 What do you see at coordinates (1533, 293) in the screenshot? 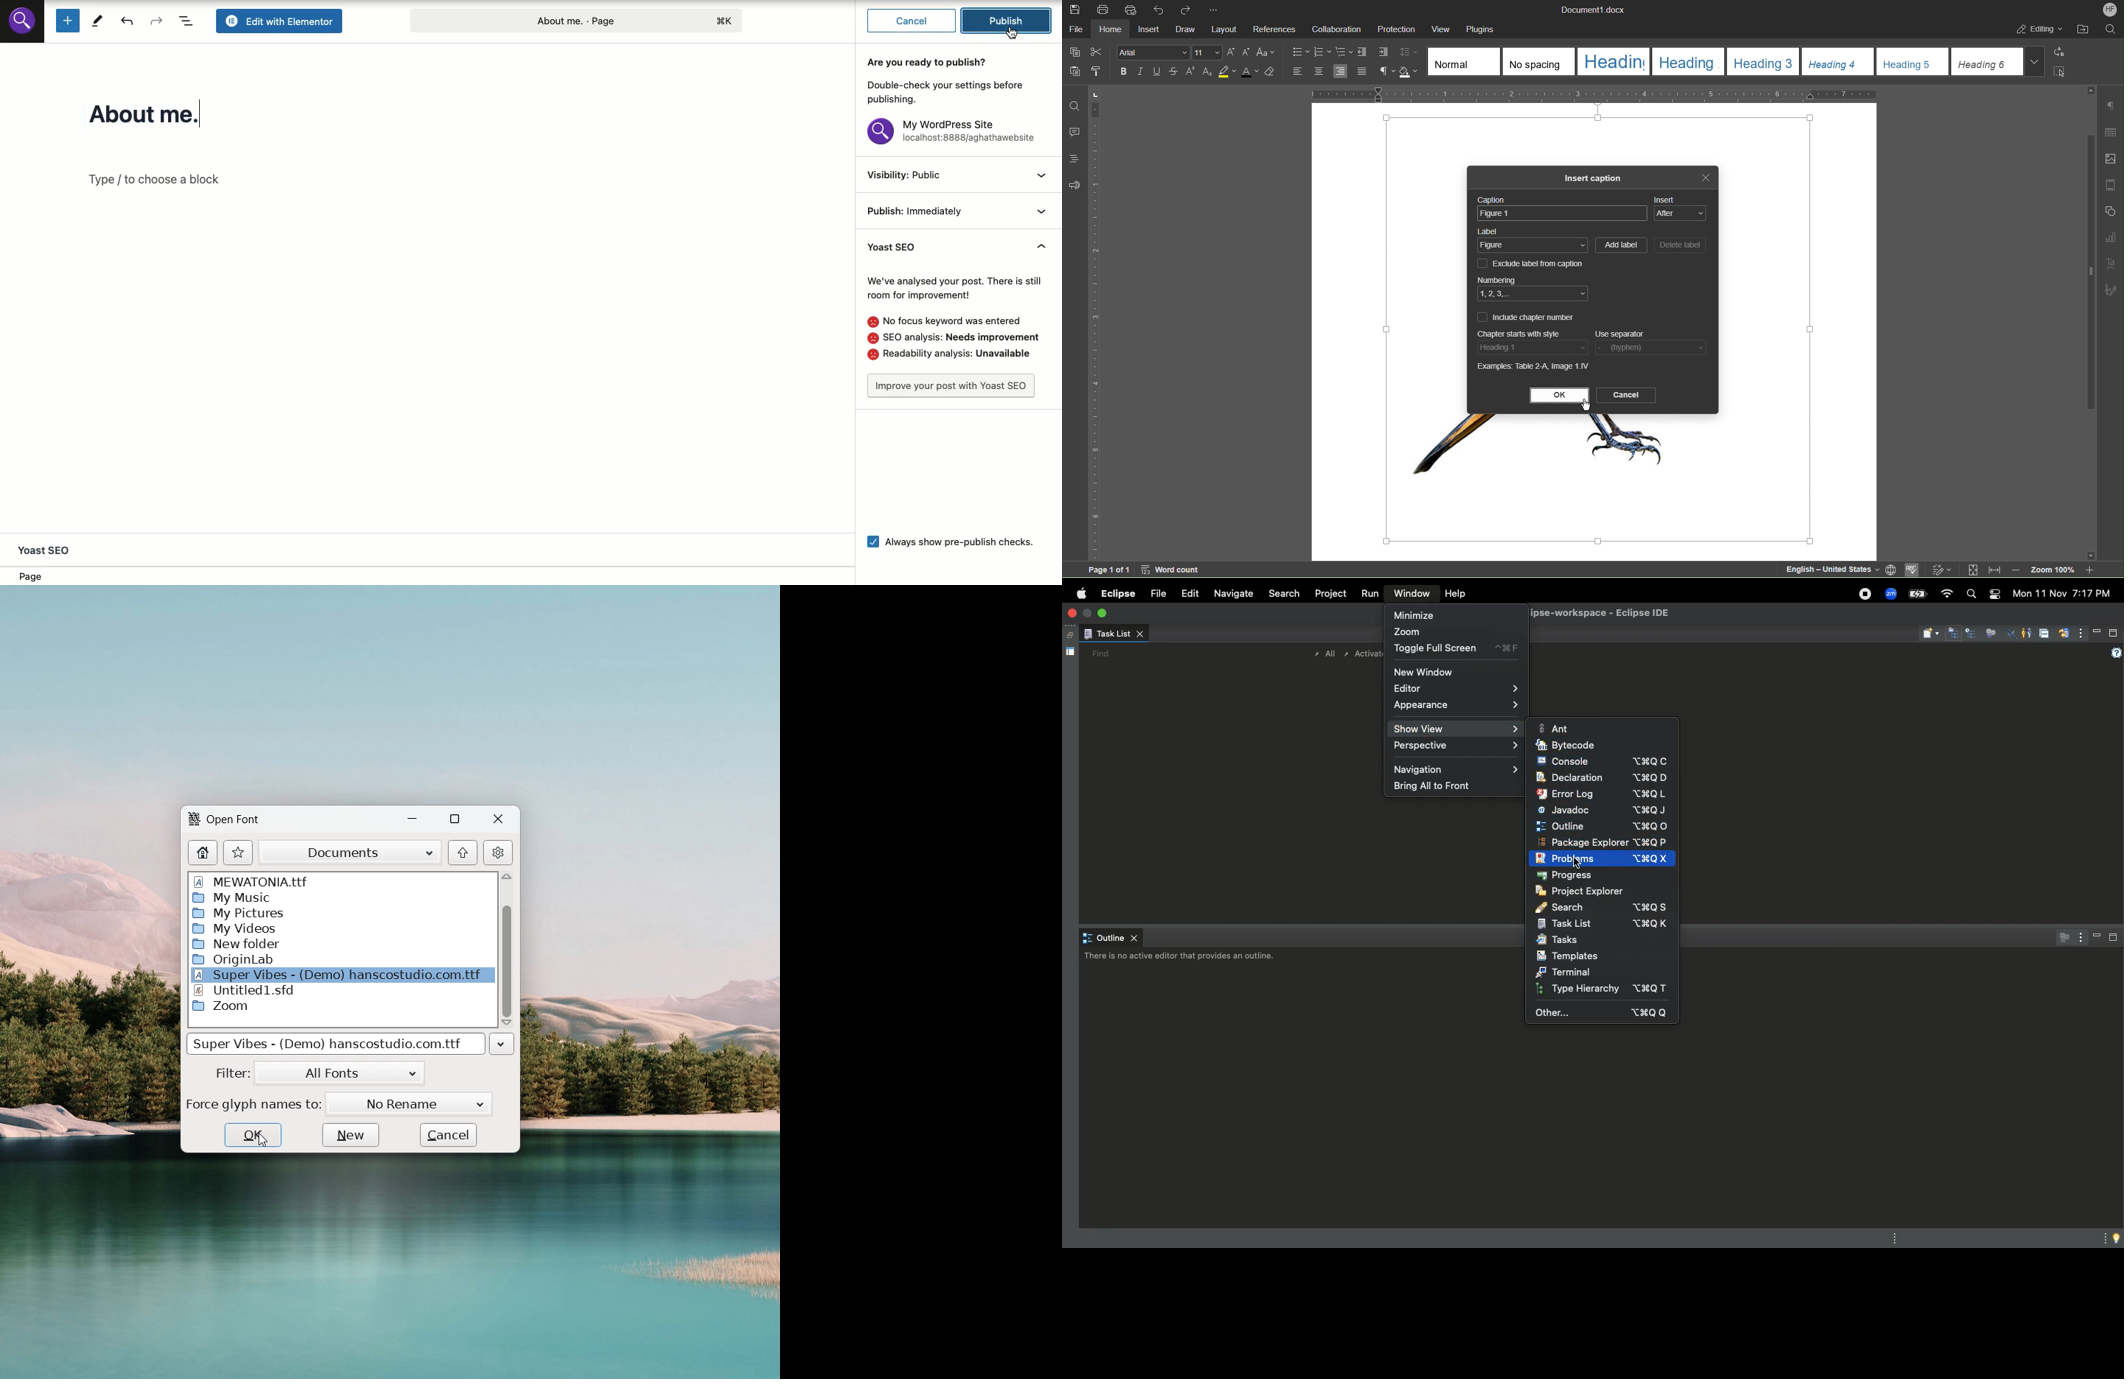
I see `1, 2, 3` at bounding box center [1533, 293].